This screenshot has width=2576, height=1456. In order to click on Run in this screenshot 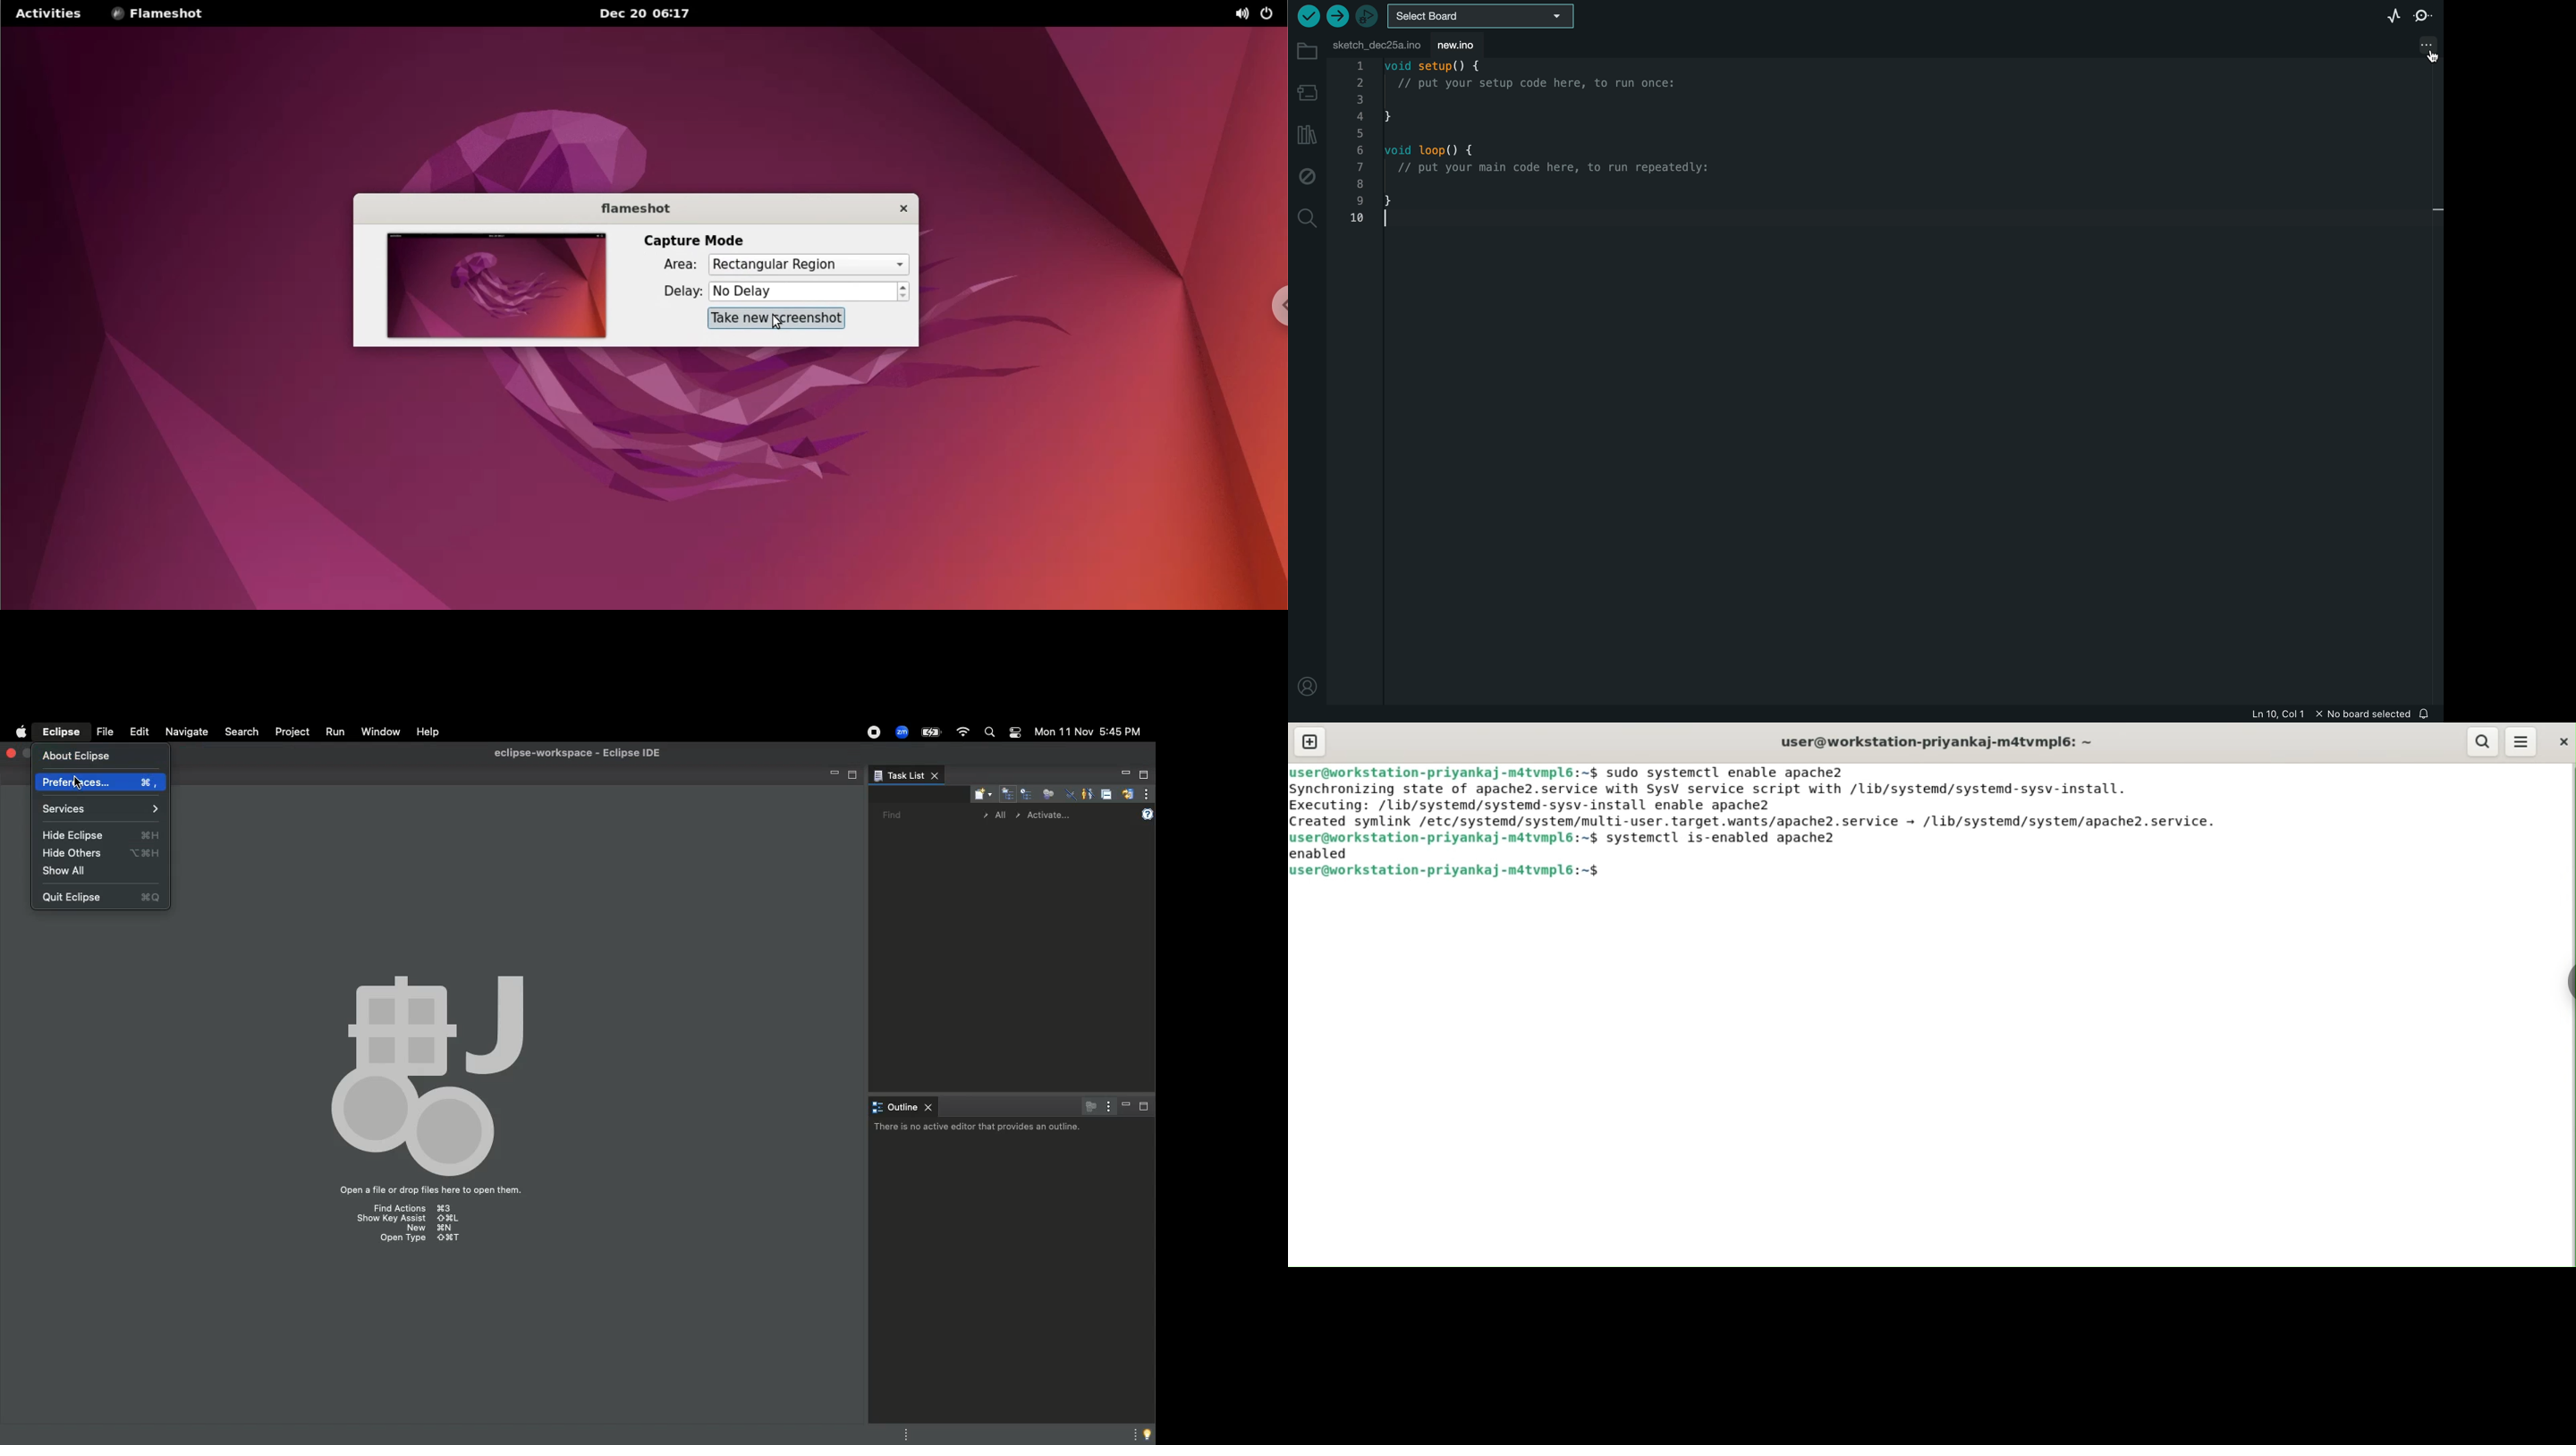, I will do `click(336, 732)`.